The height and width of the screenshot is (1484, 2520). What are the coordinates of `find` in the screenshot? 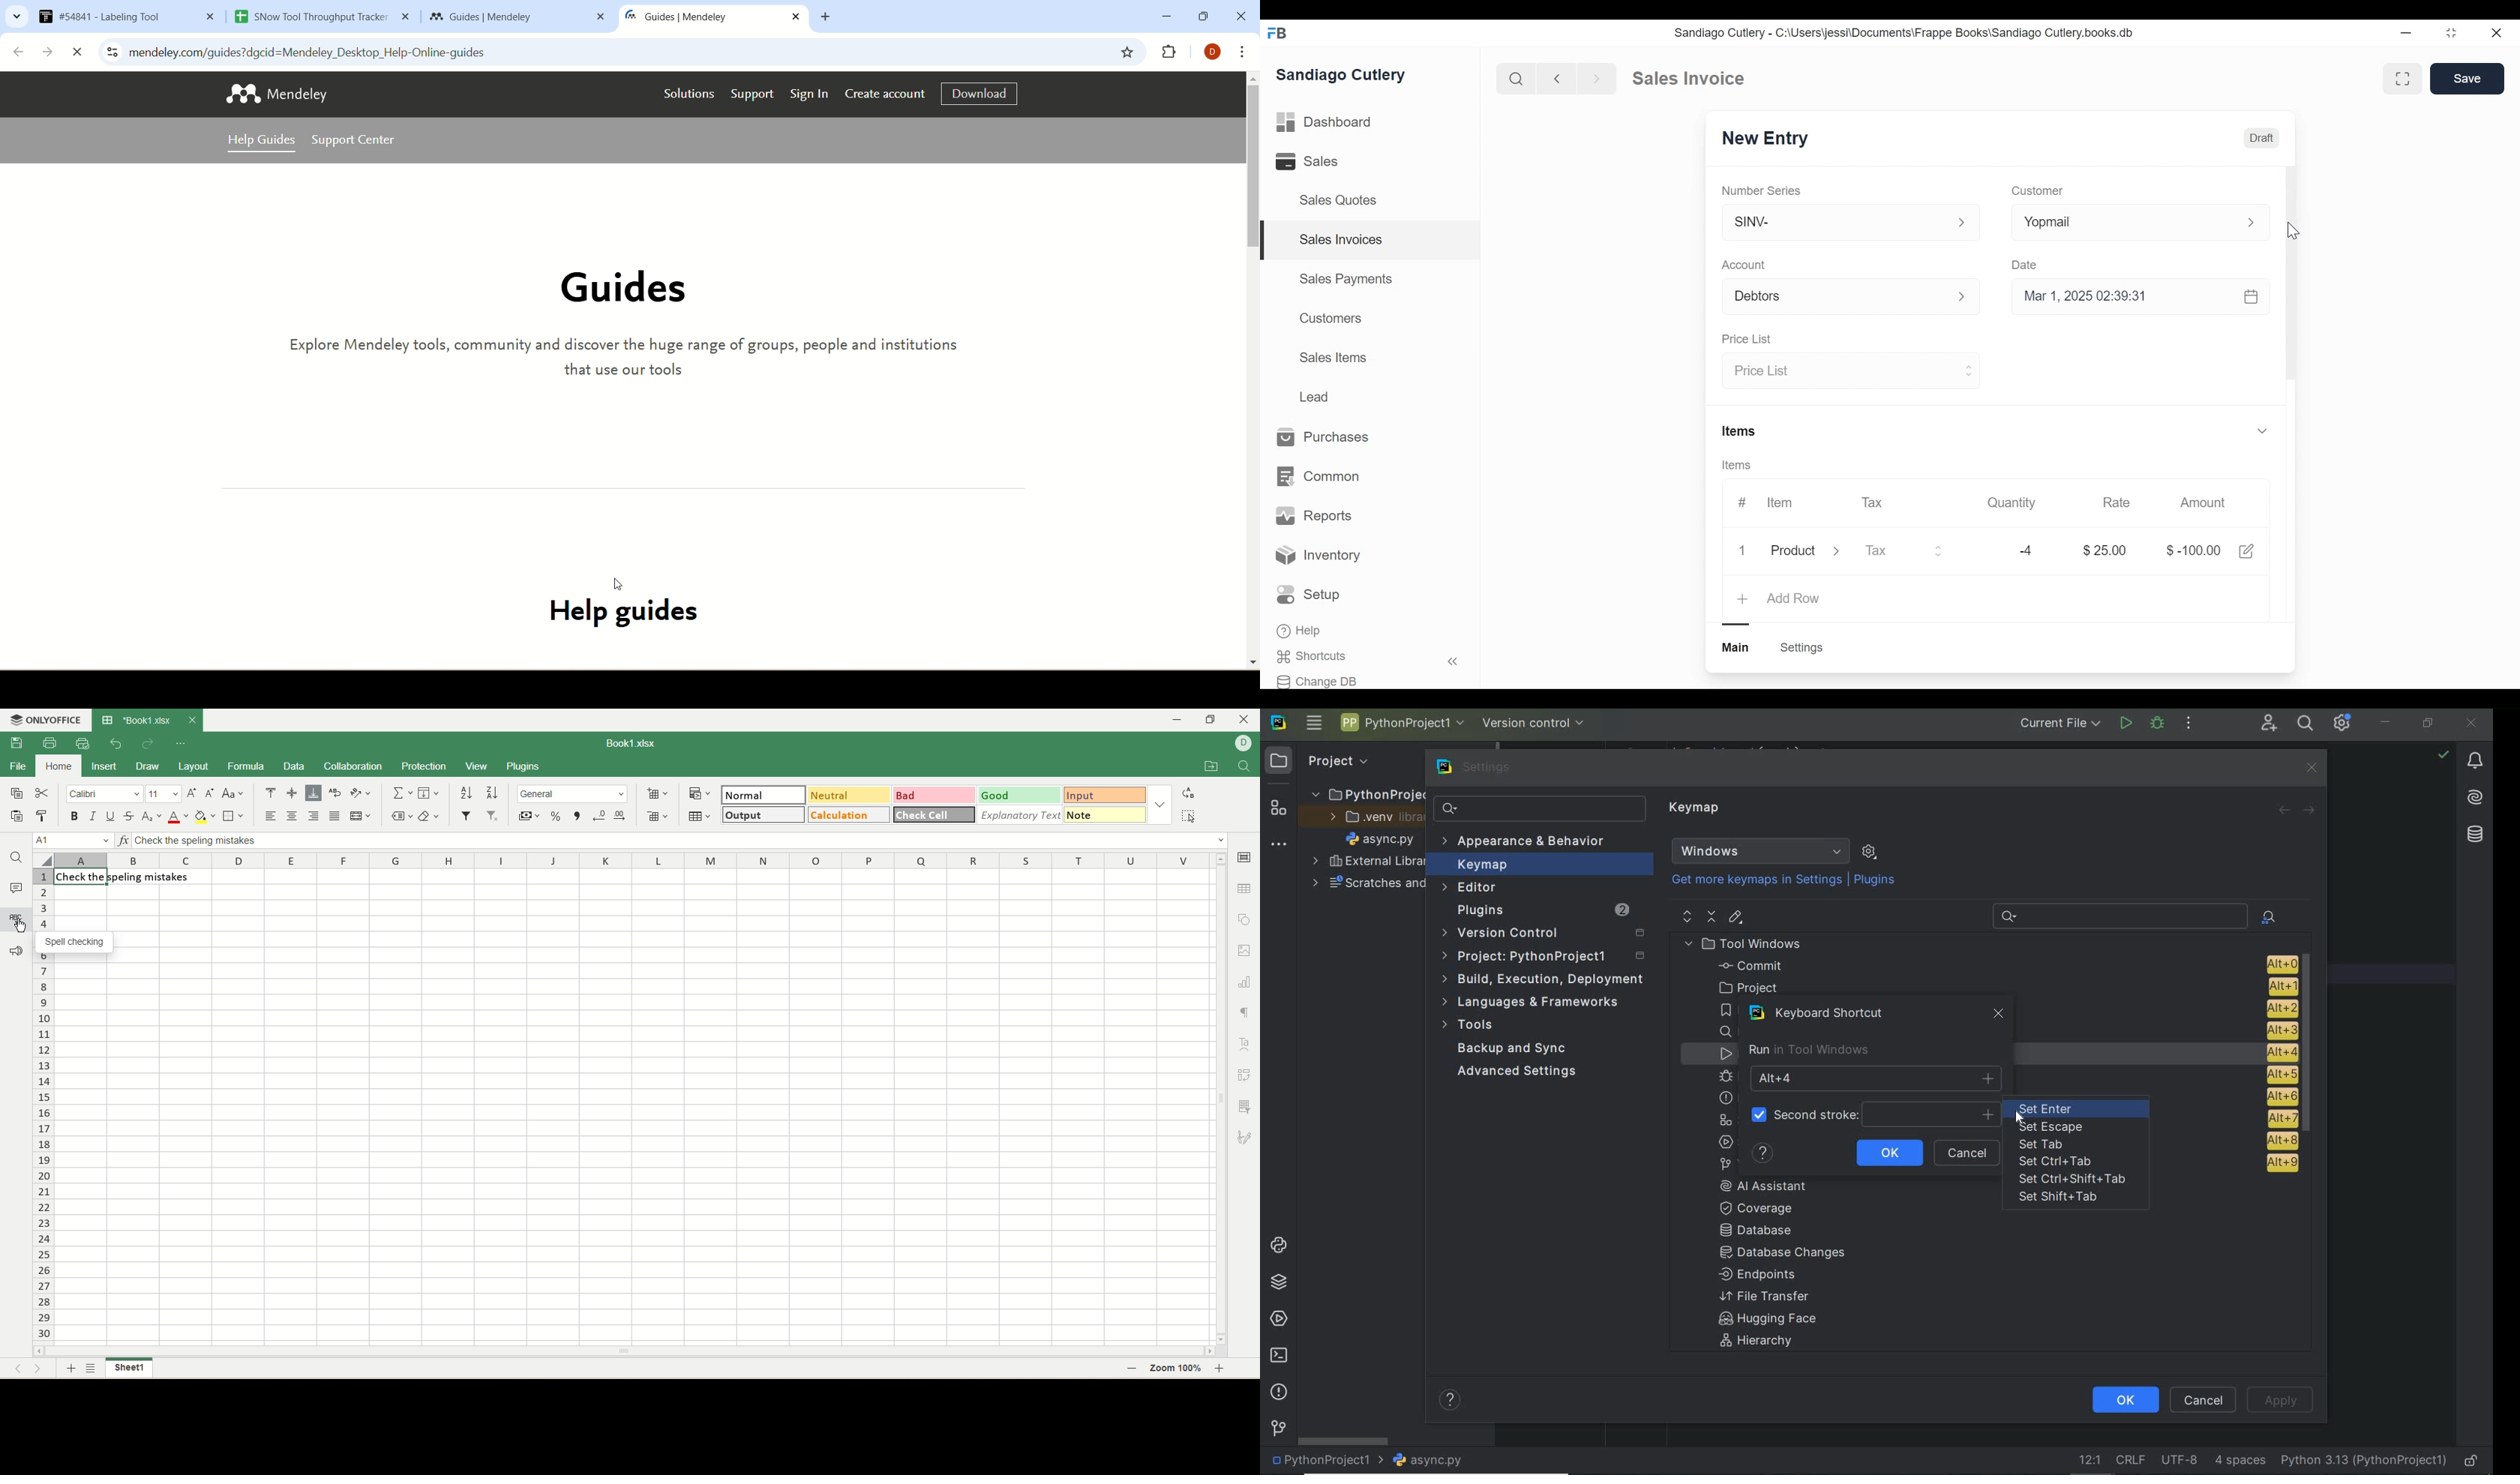 It's located at (1243, 767).